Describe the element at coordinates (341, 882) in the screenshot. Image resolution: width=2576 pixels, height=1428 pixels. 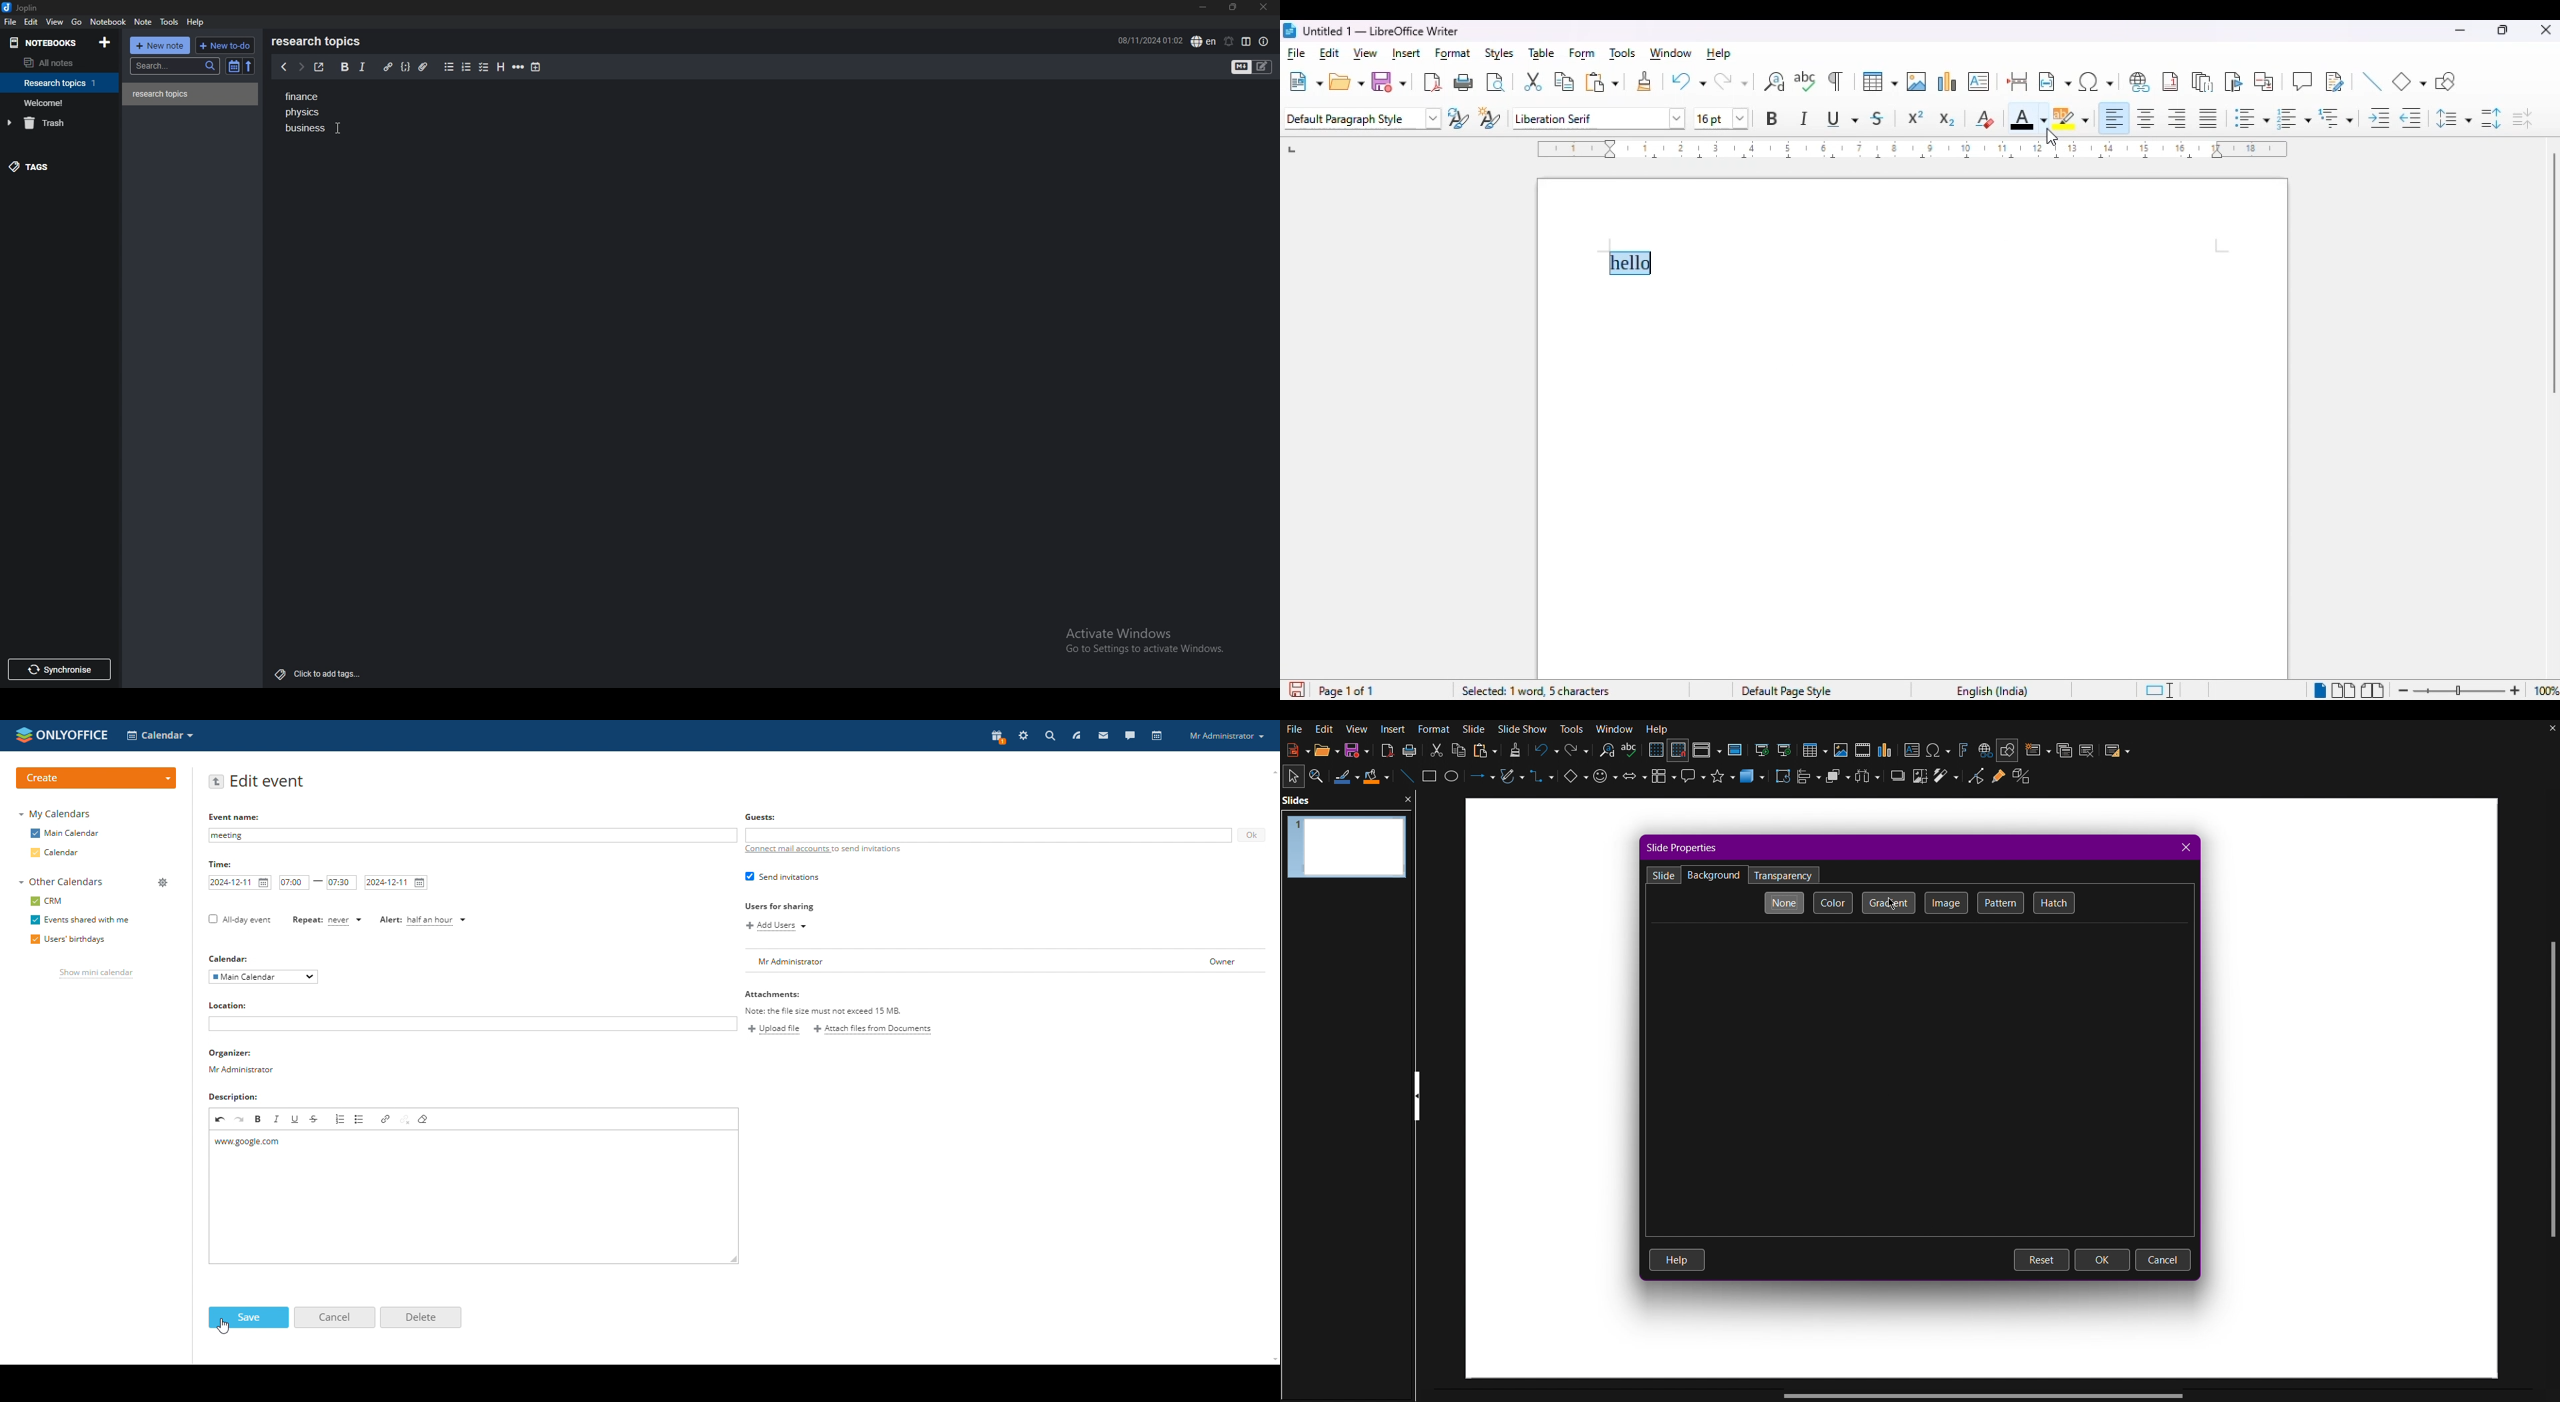
I see `end time` at that location.